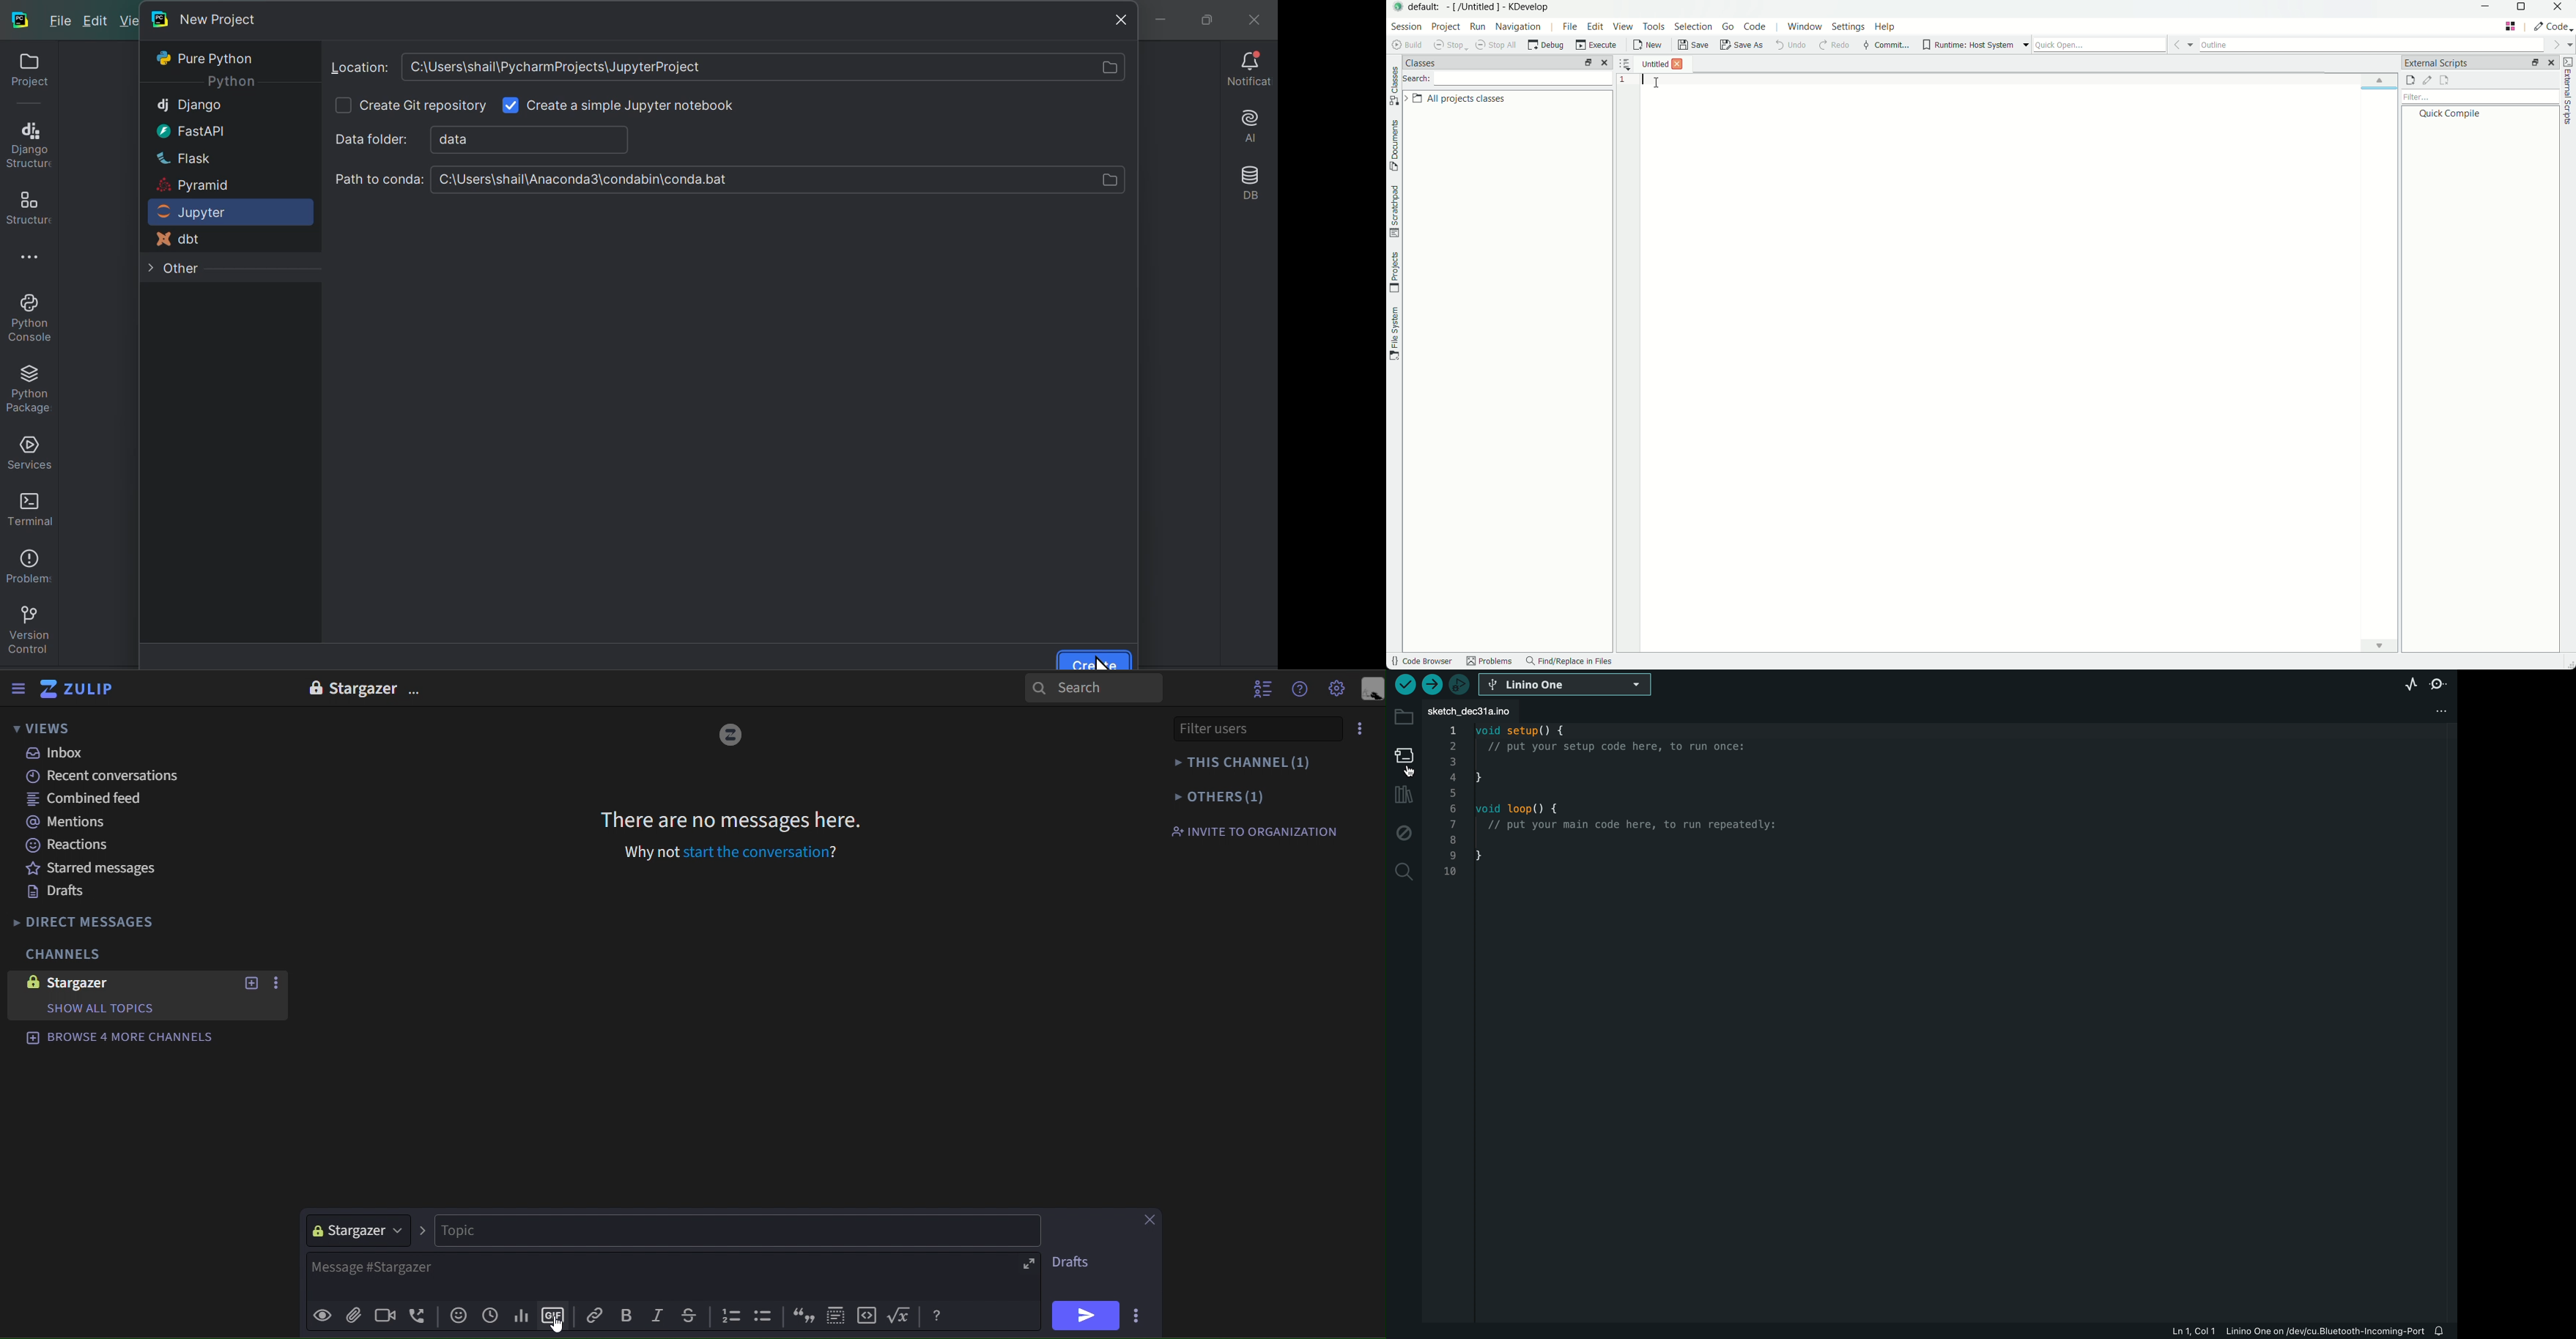 The width and height of the screenshot is (2576, 1344). I want to click on classes, so click(1394, 86).